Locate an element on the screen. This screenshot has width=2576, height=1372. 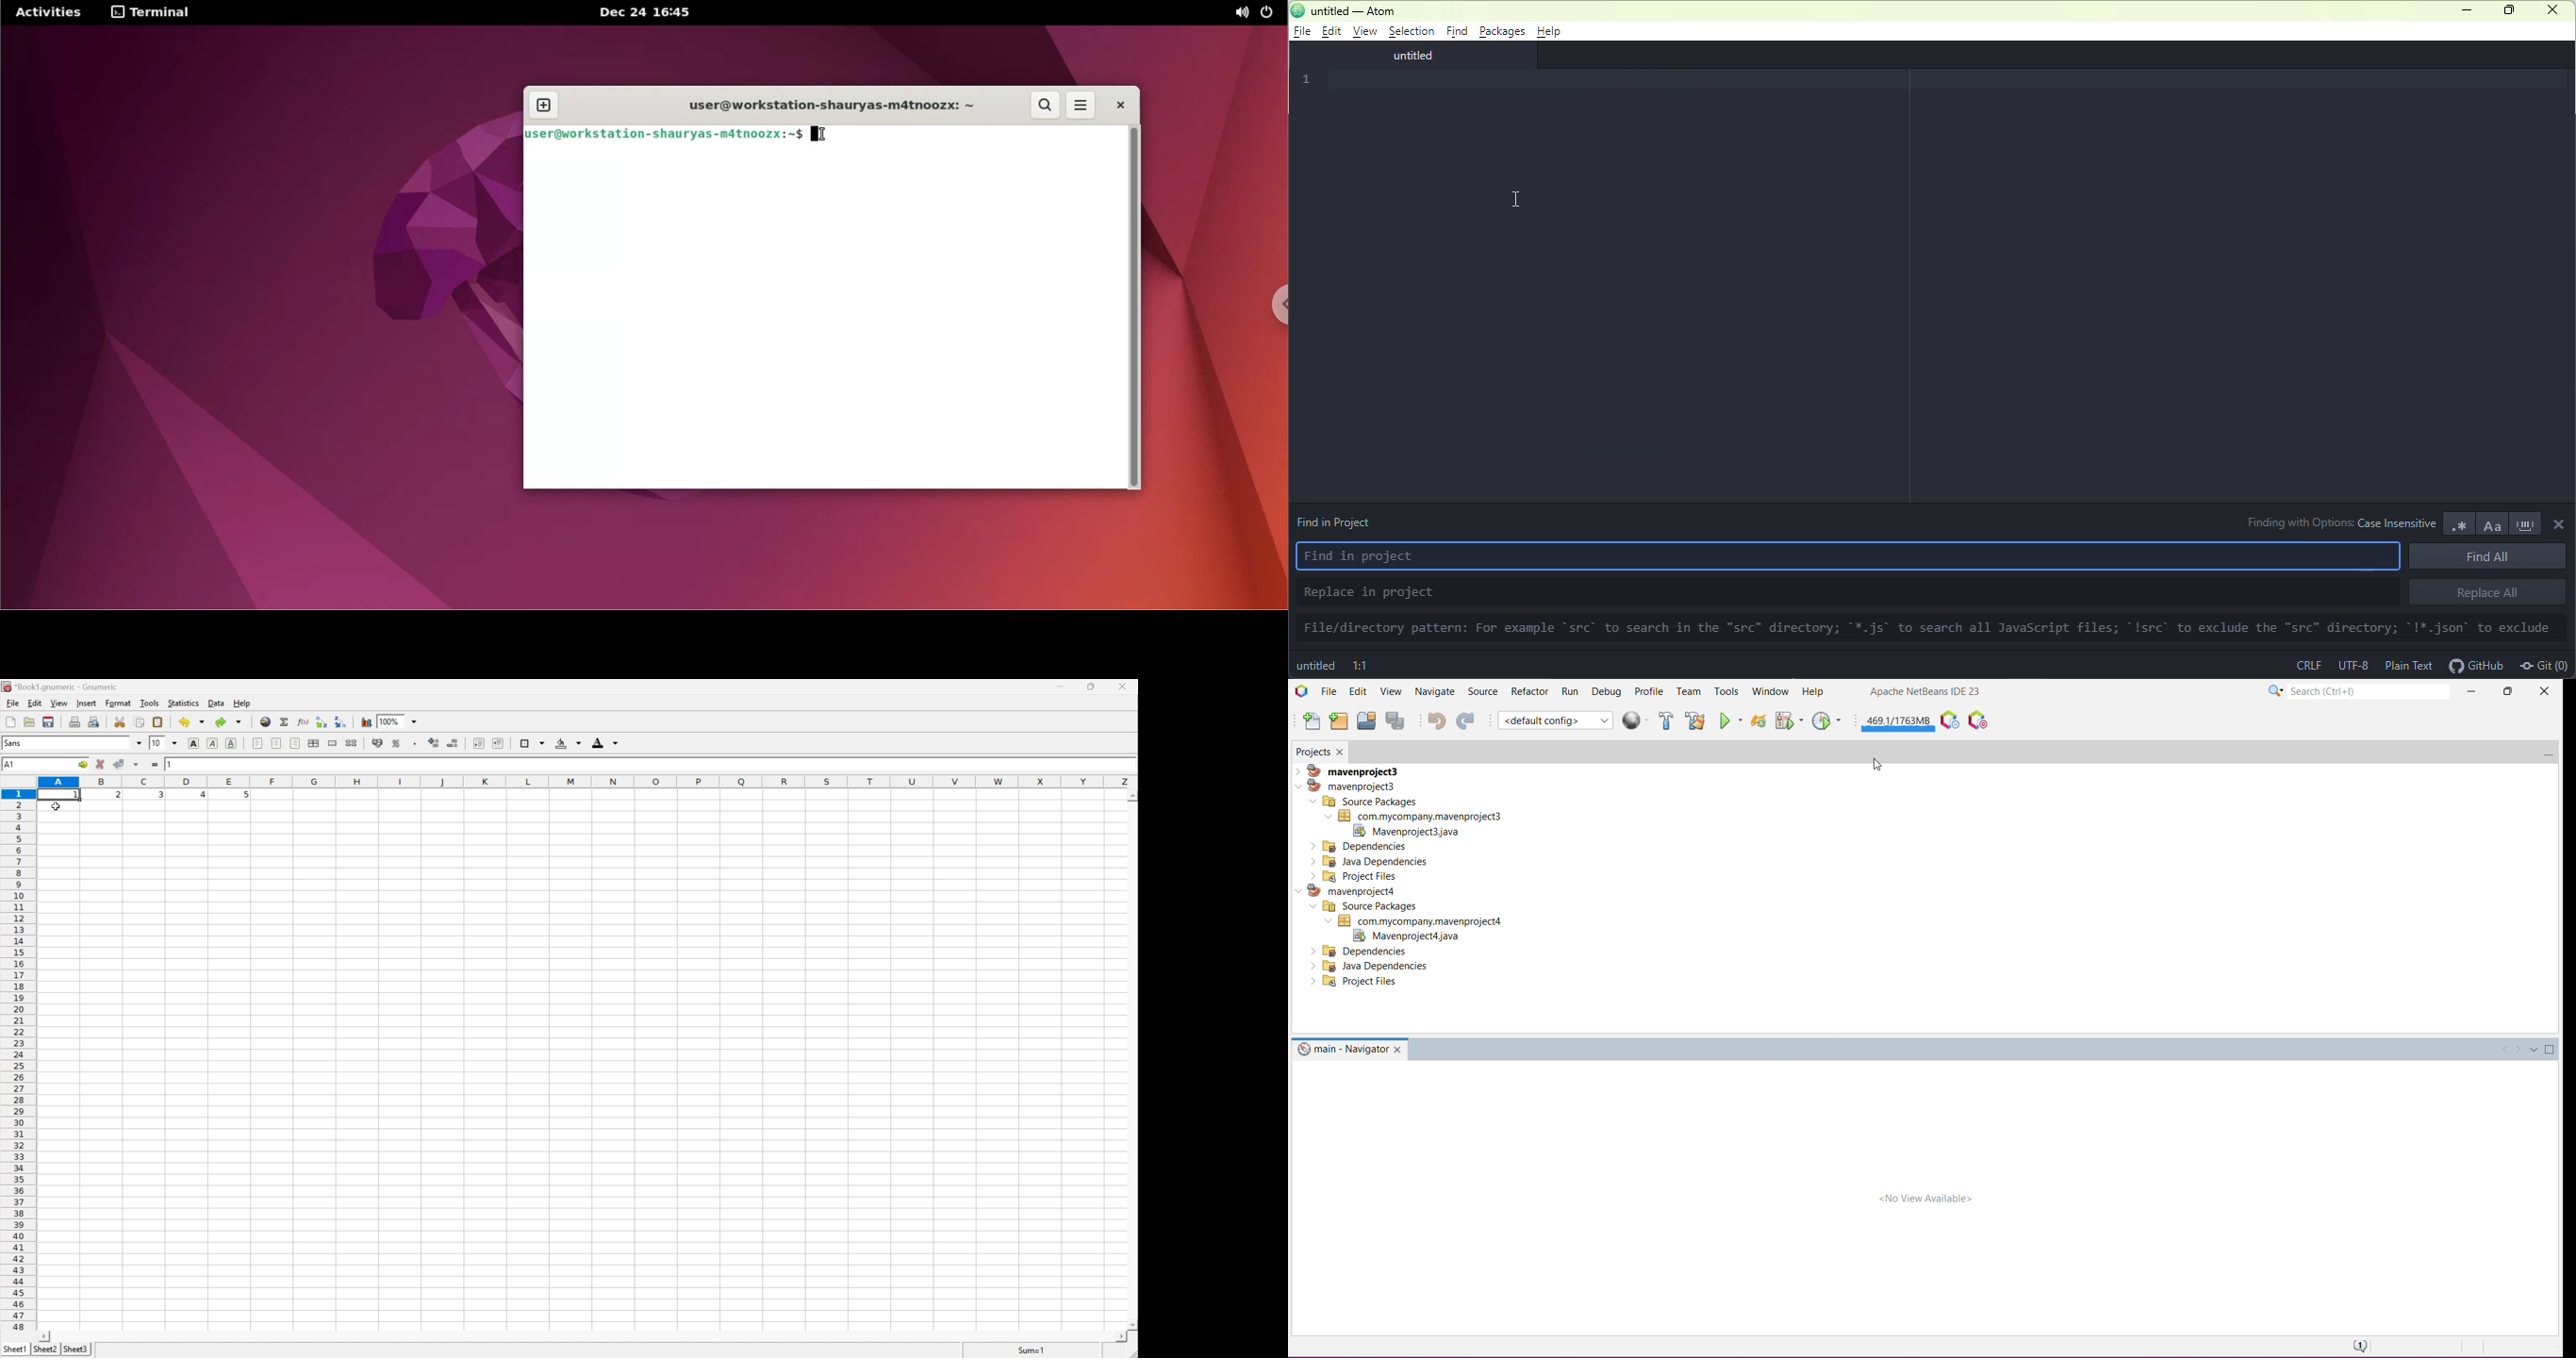
find all is located at coordinates (2490, 557).